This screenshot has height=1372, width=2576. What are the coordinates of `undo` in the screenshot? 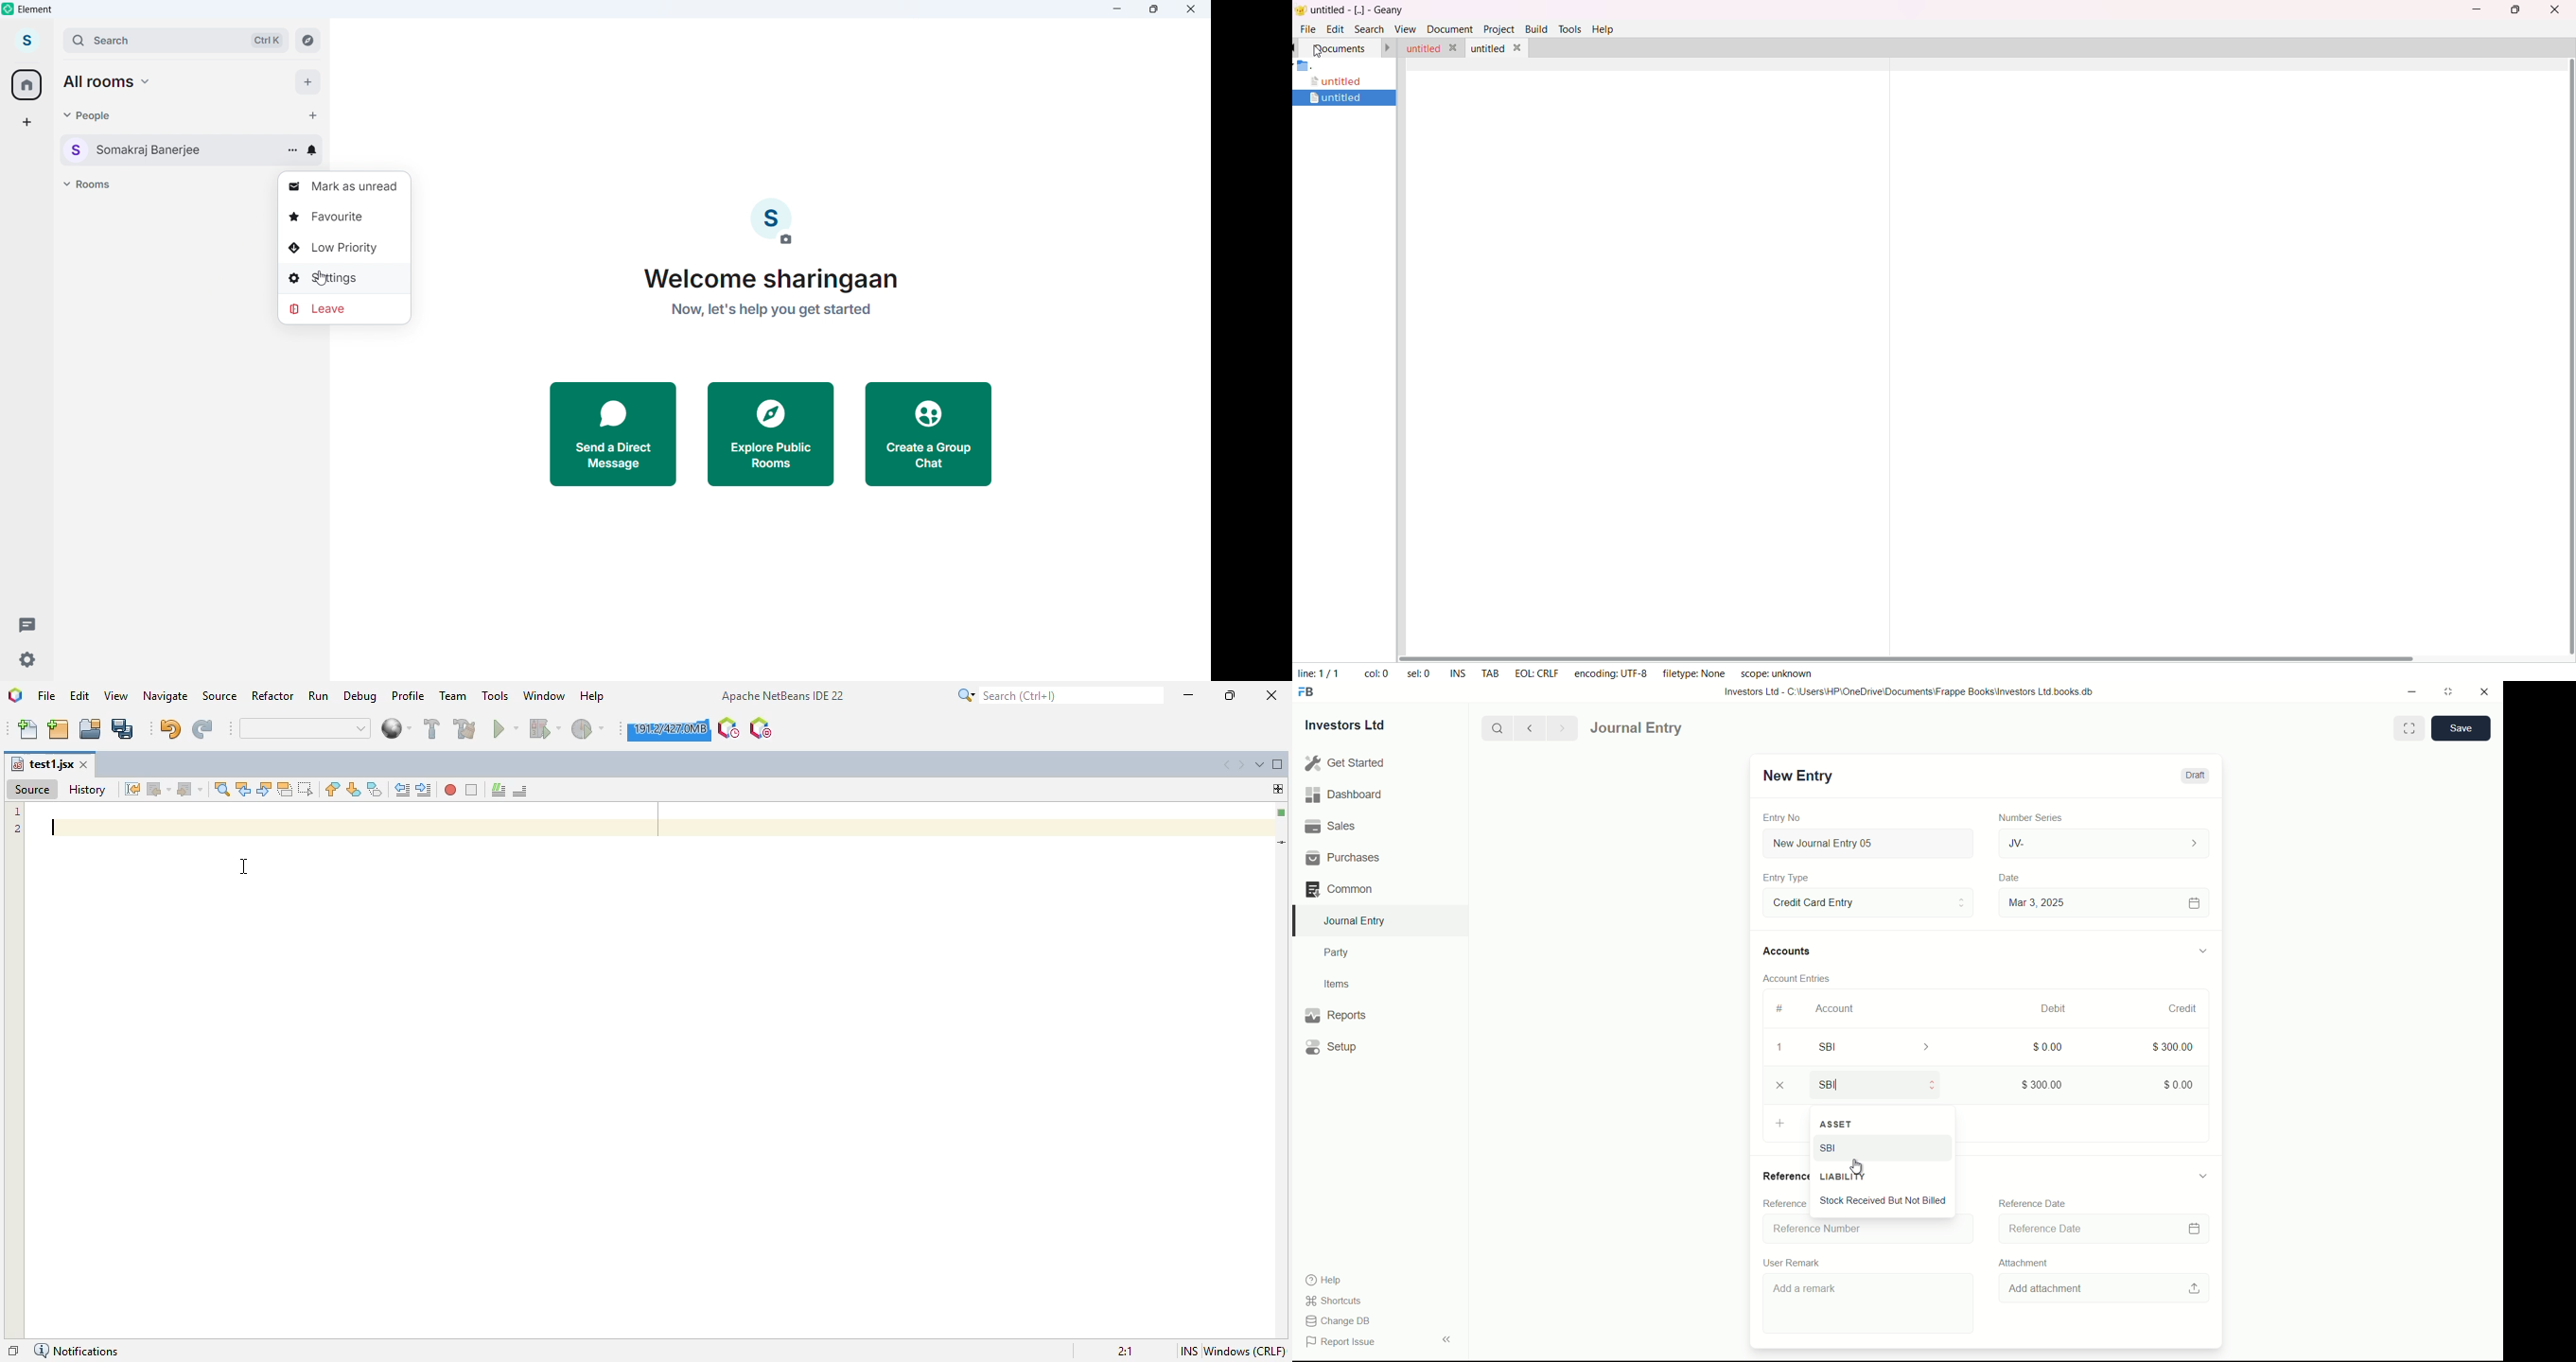 It's located at (170, 728).